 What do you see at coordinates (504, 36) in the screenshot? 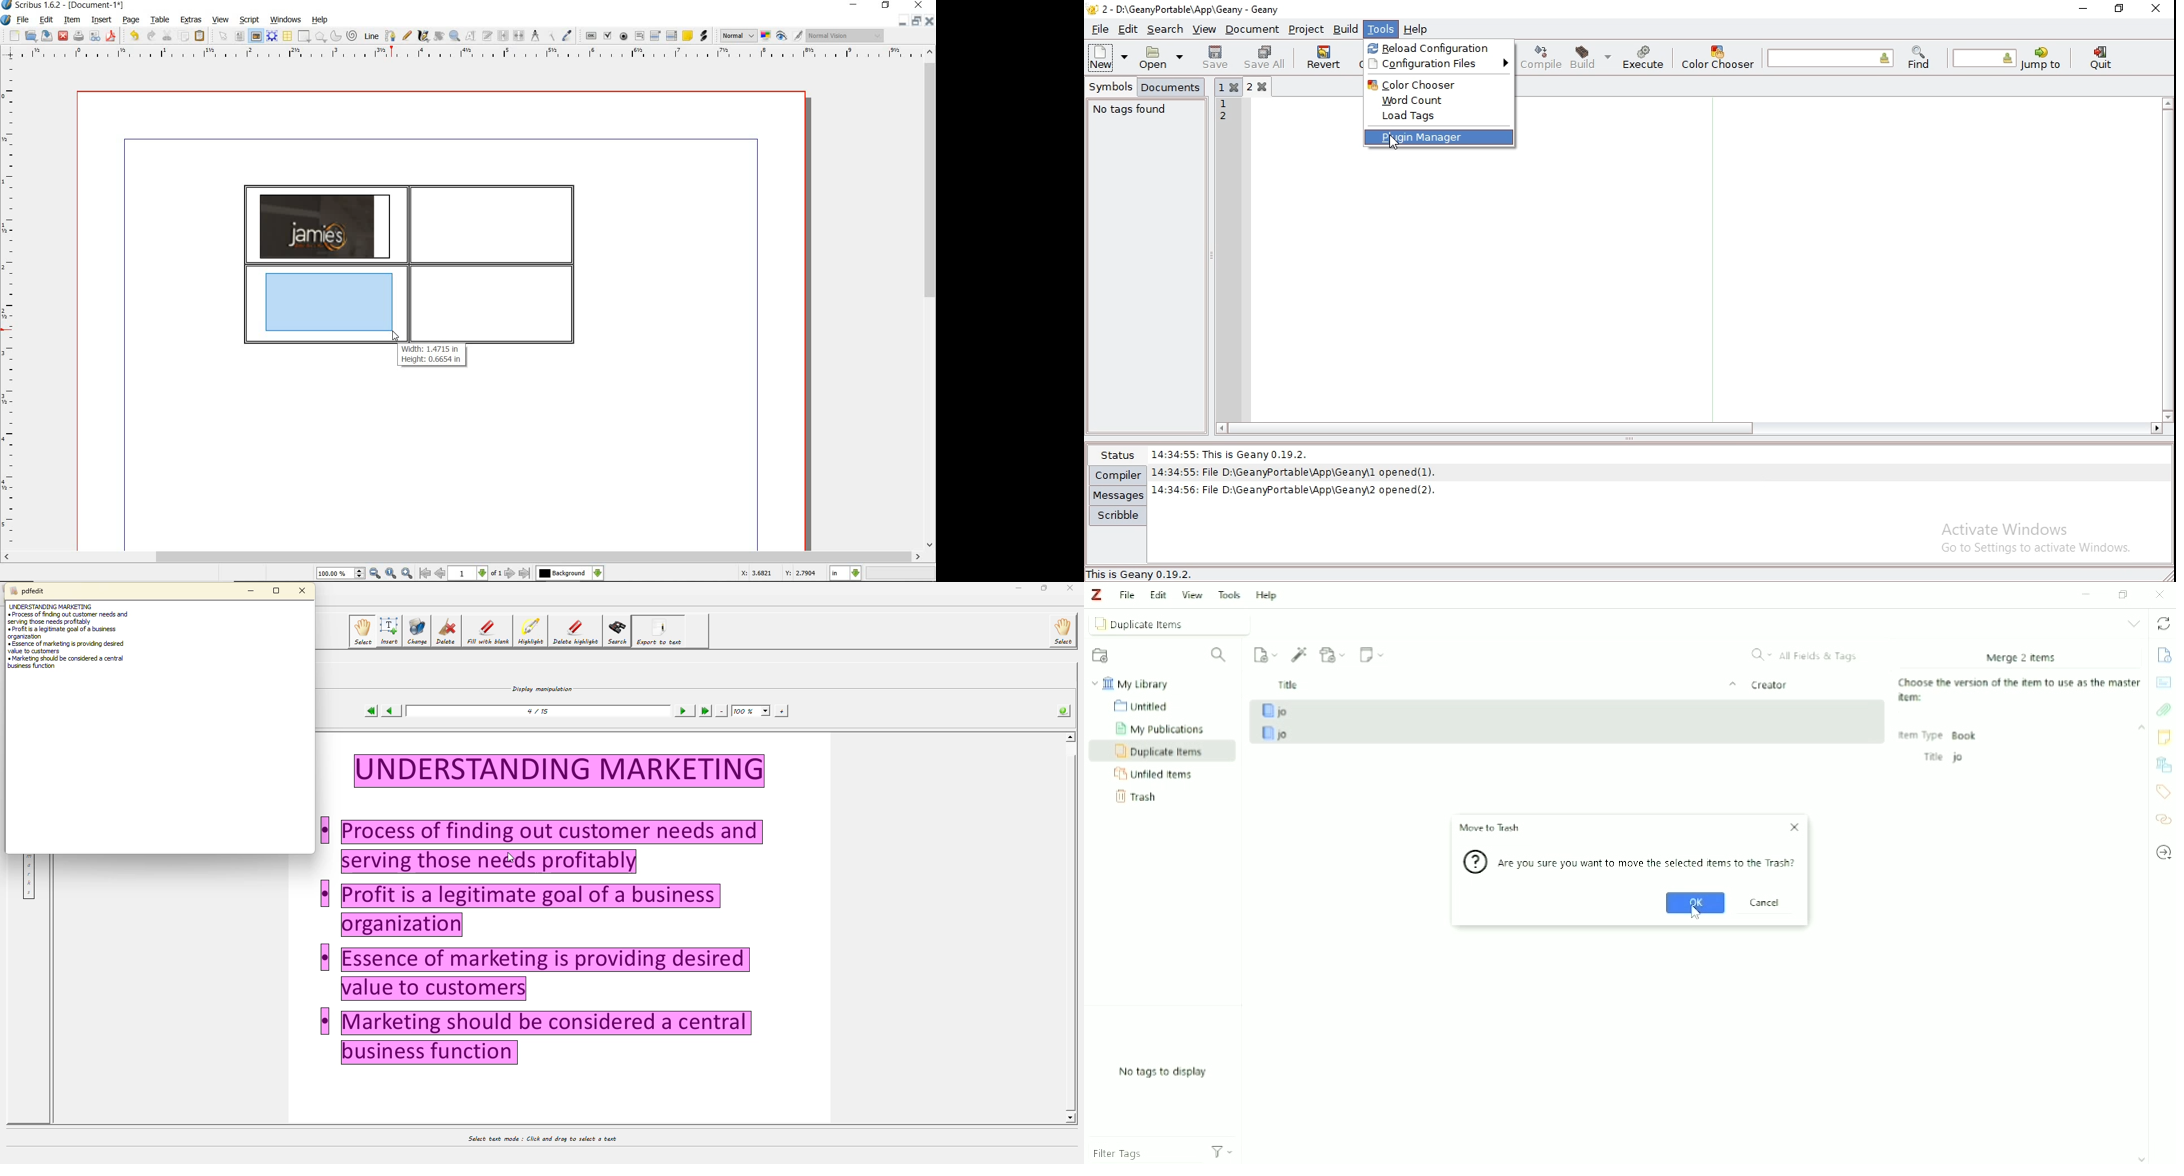
I see `link text frames` at bounding box center [504, 36].